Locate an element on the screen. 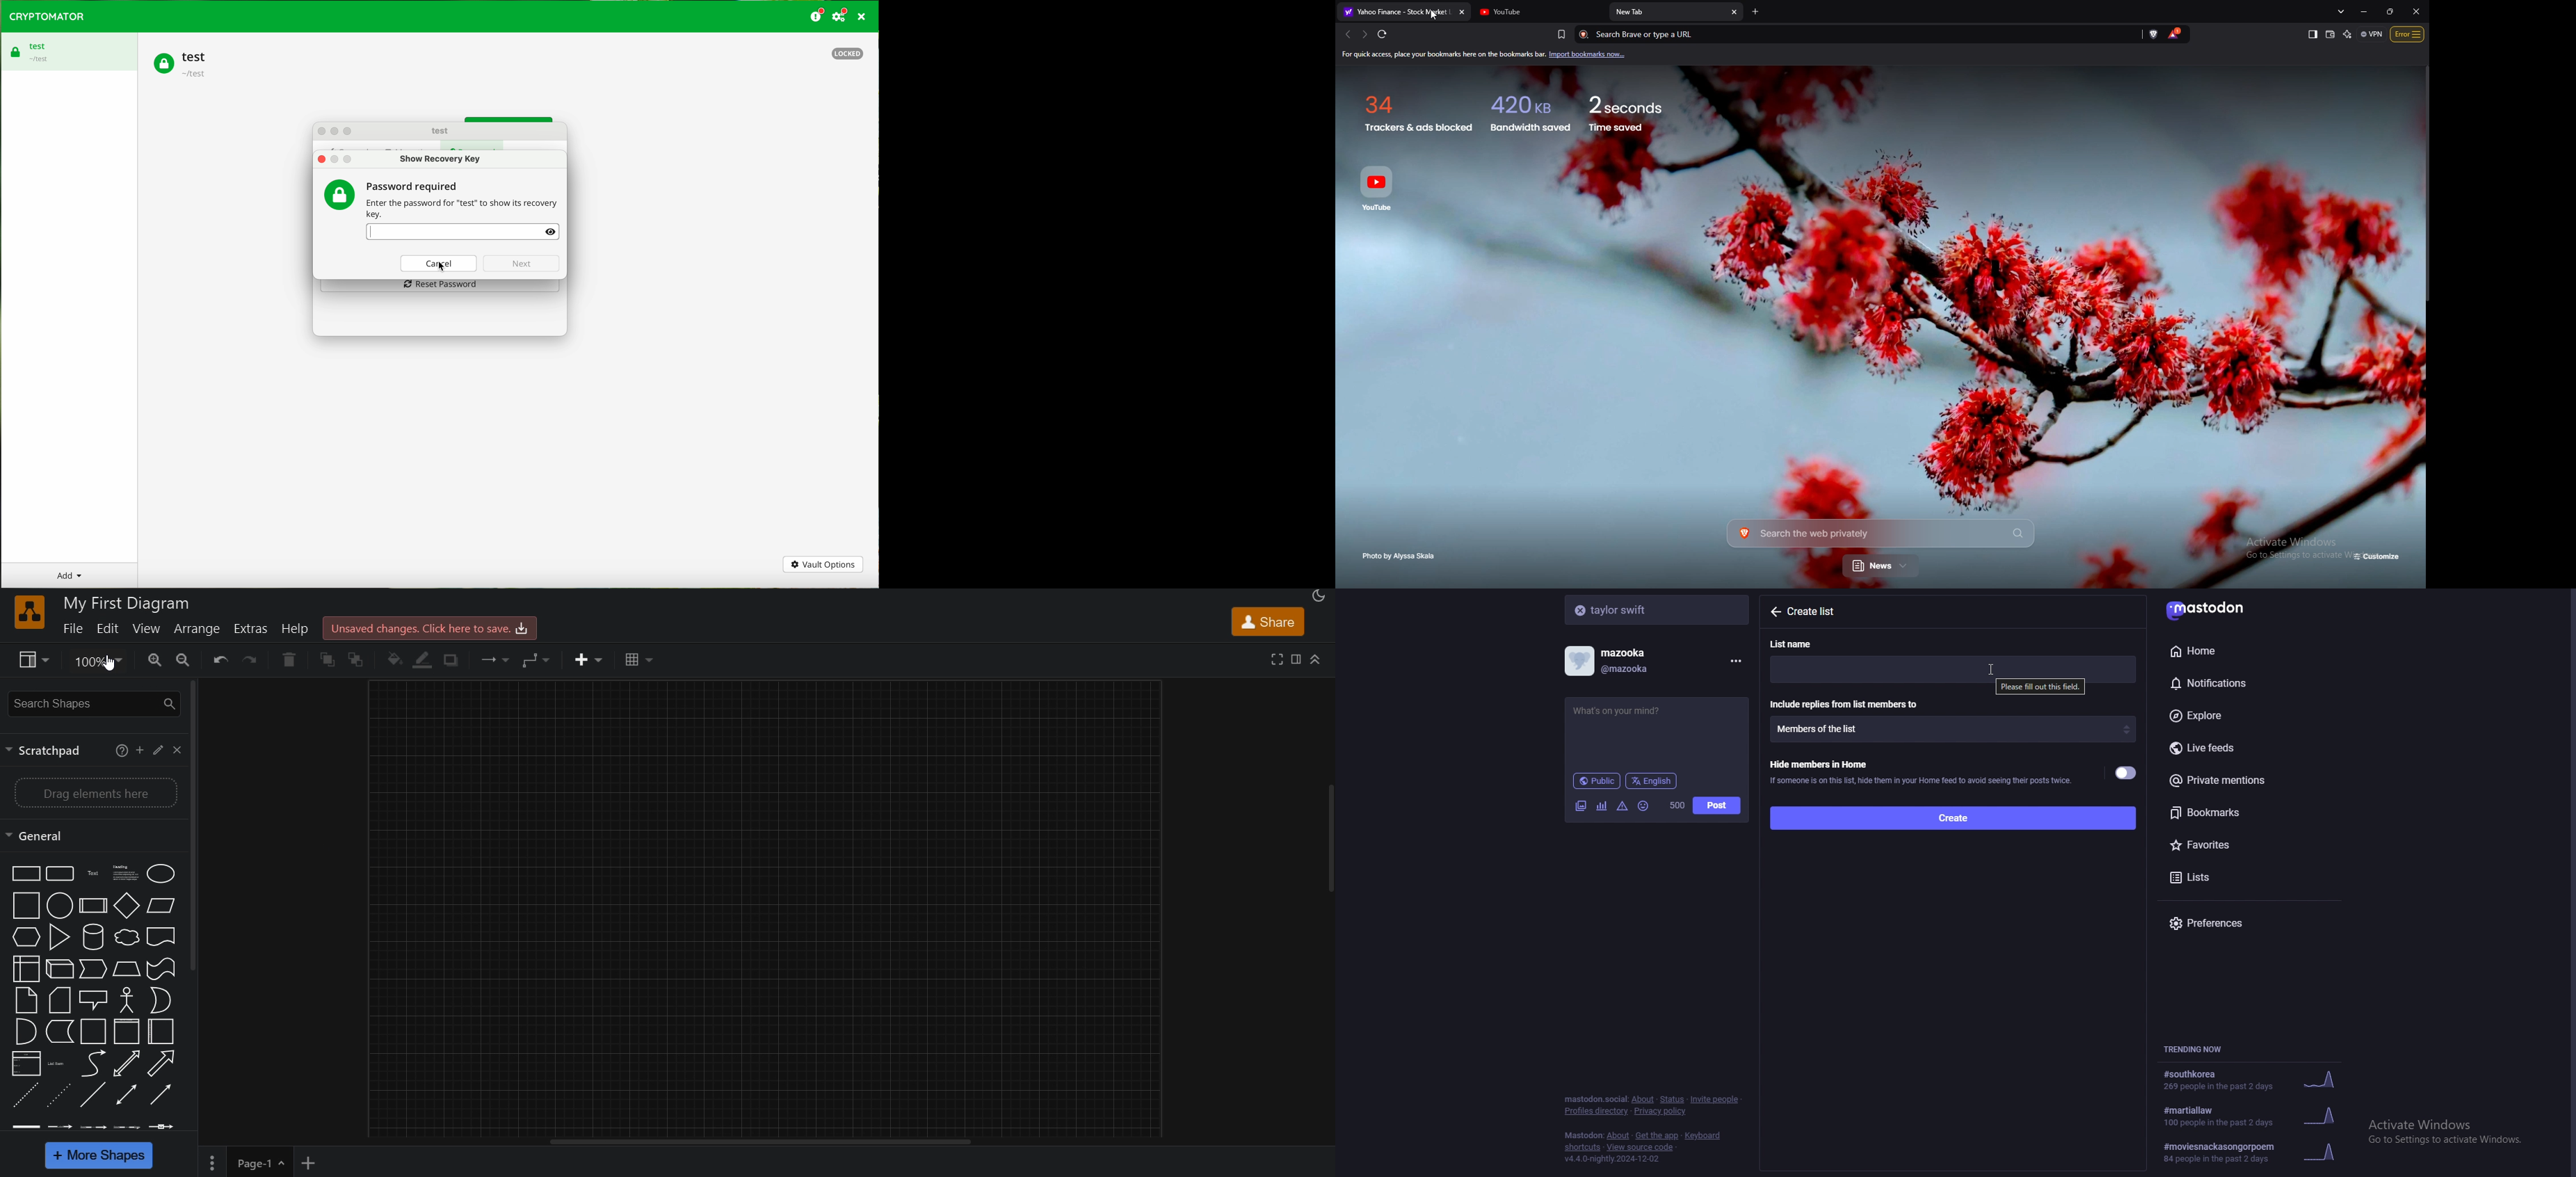  explore is located at coordinates (2246, 717).